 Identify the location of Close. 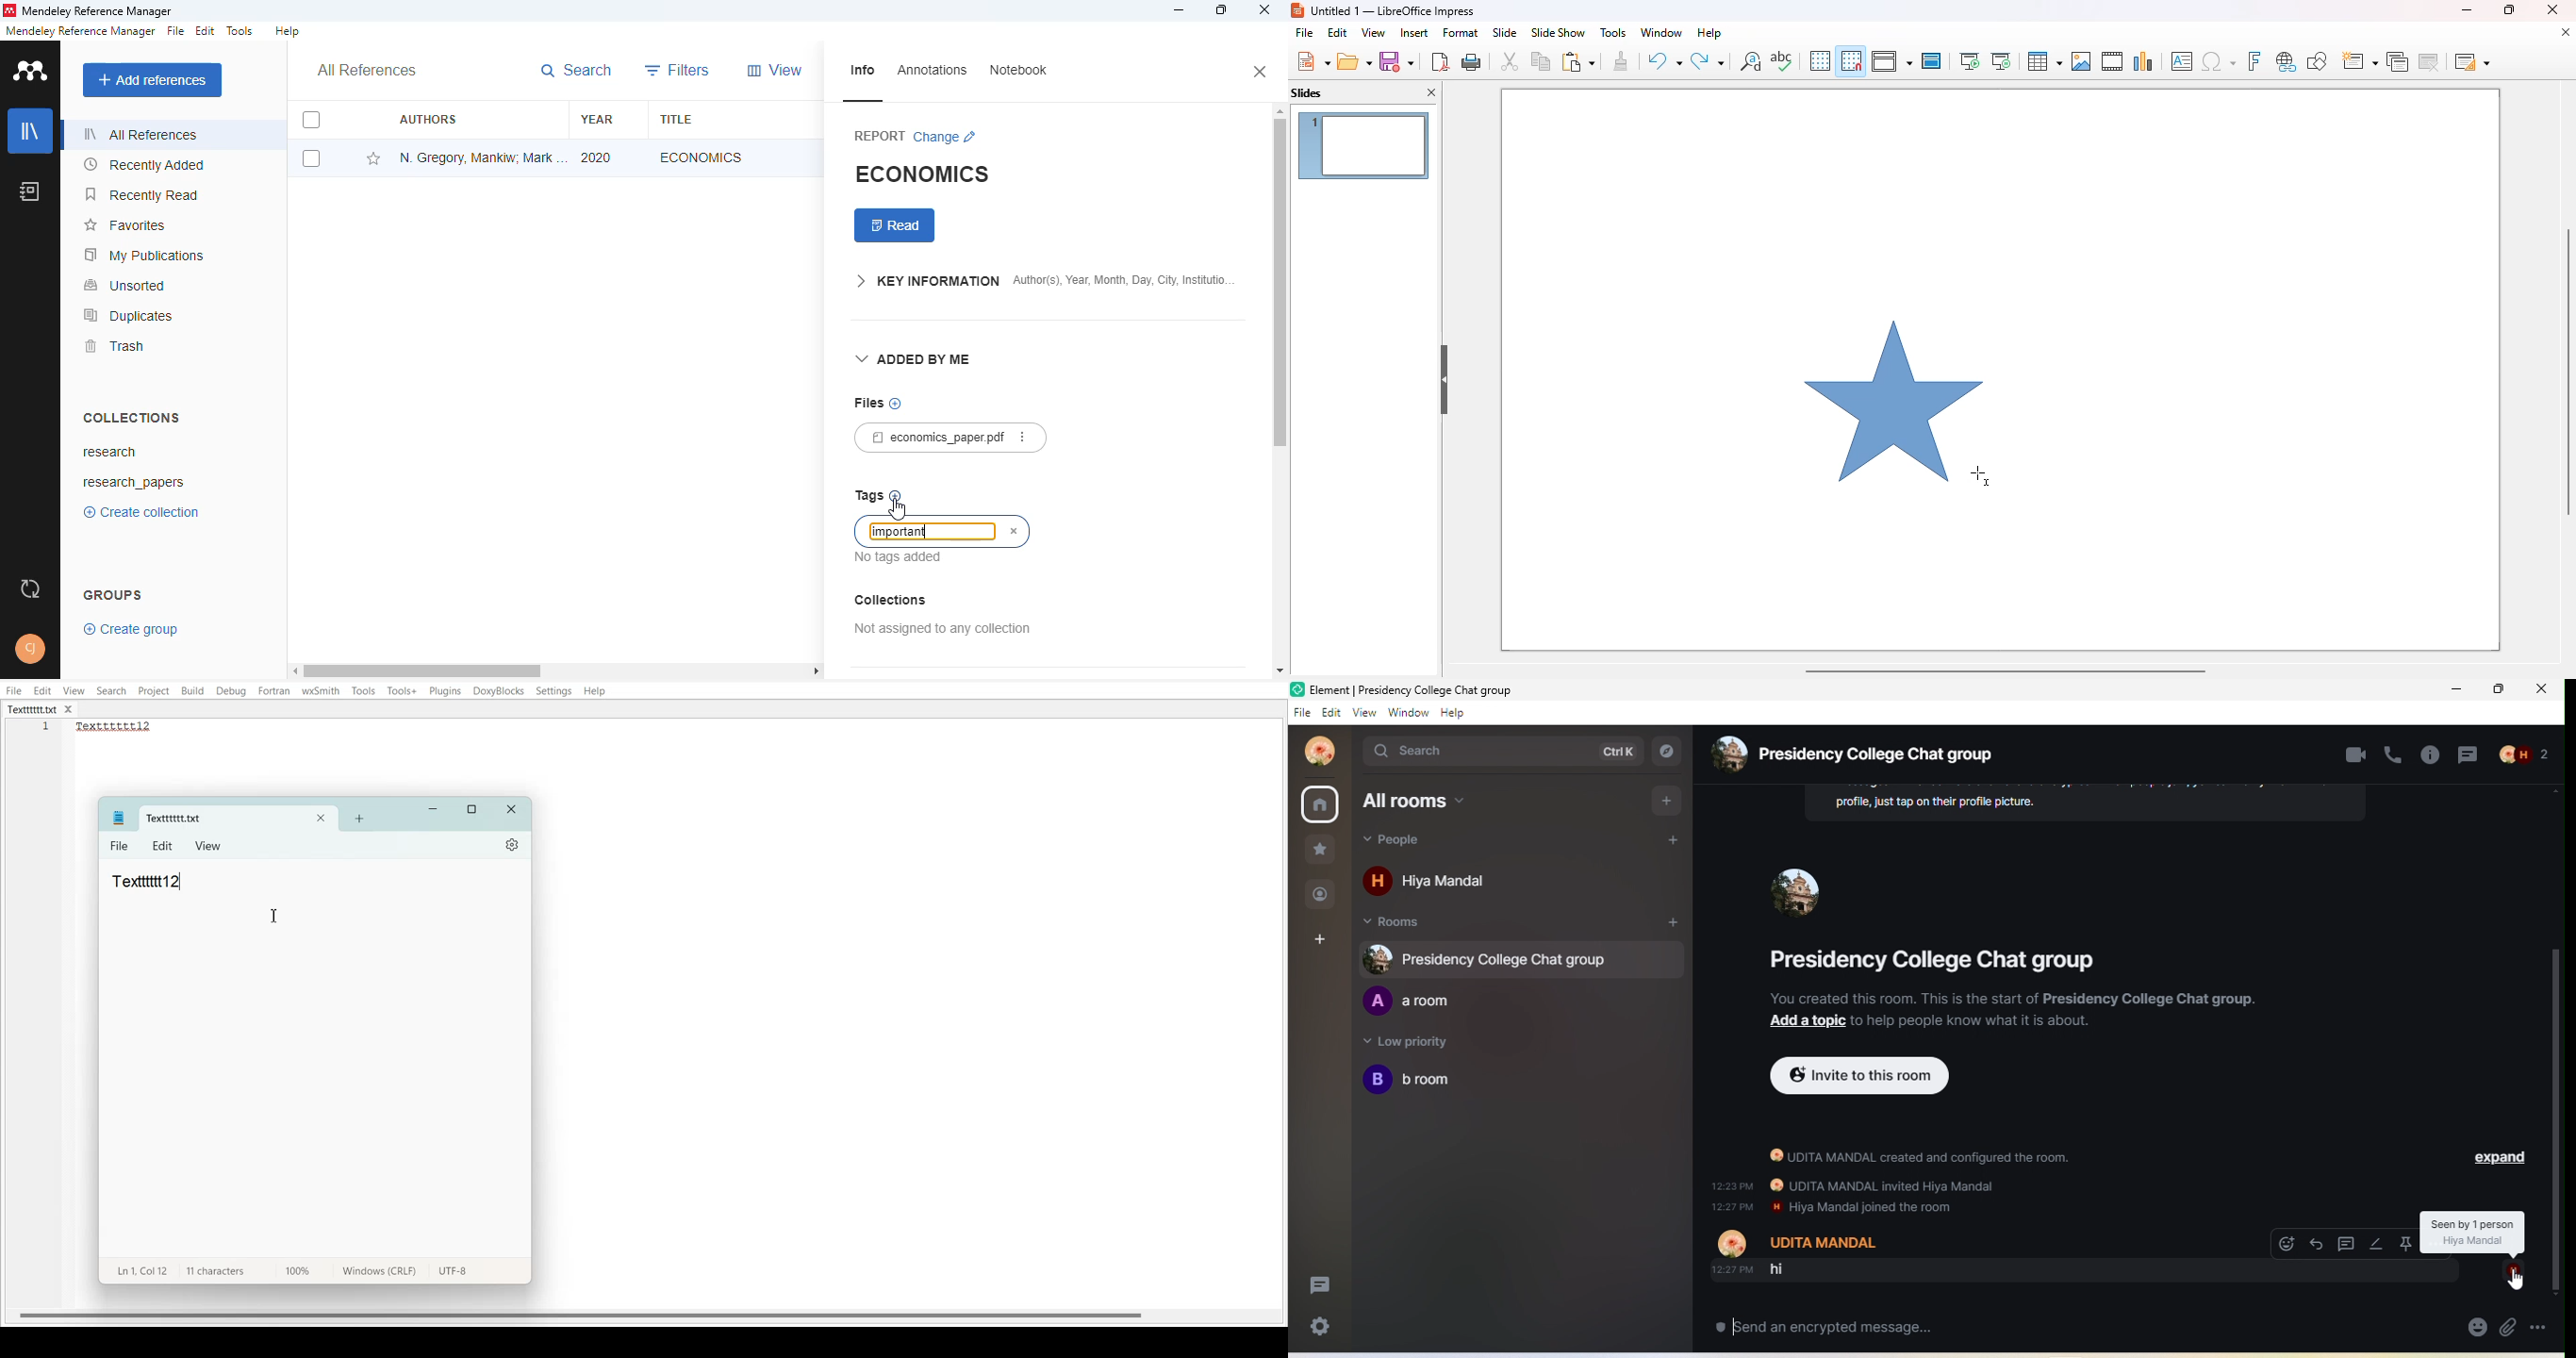
(321, 819).